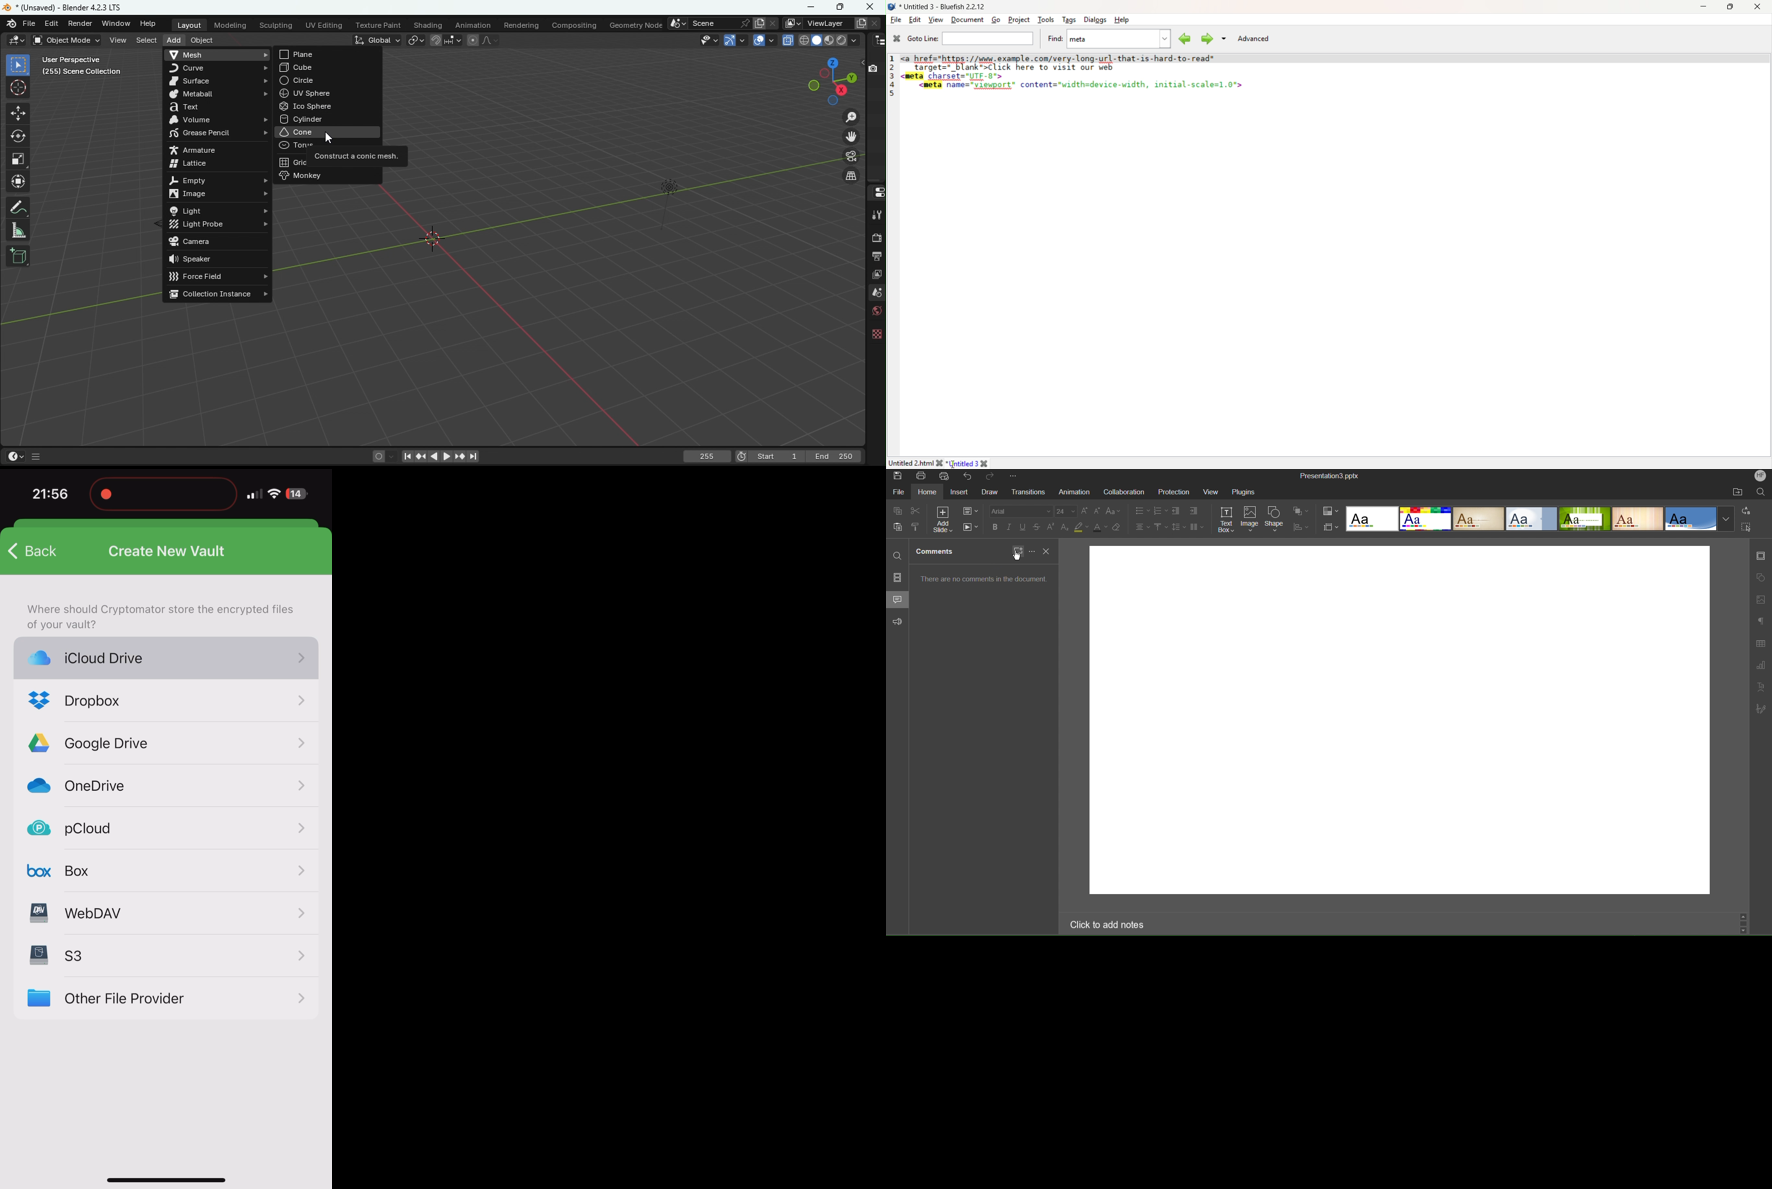 This screenshot has height=1204, width=1792. What do you see at coordinates (16, 40) in the screenshot?
I see `Editor type` at bounding box center [16, 40].